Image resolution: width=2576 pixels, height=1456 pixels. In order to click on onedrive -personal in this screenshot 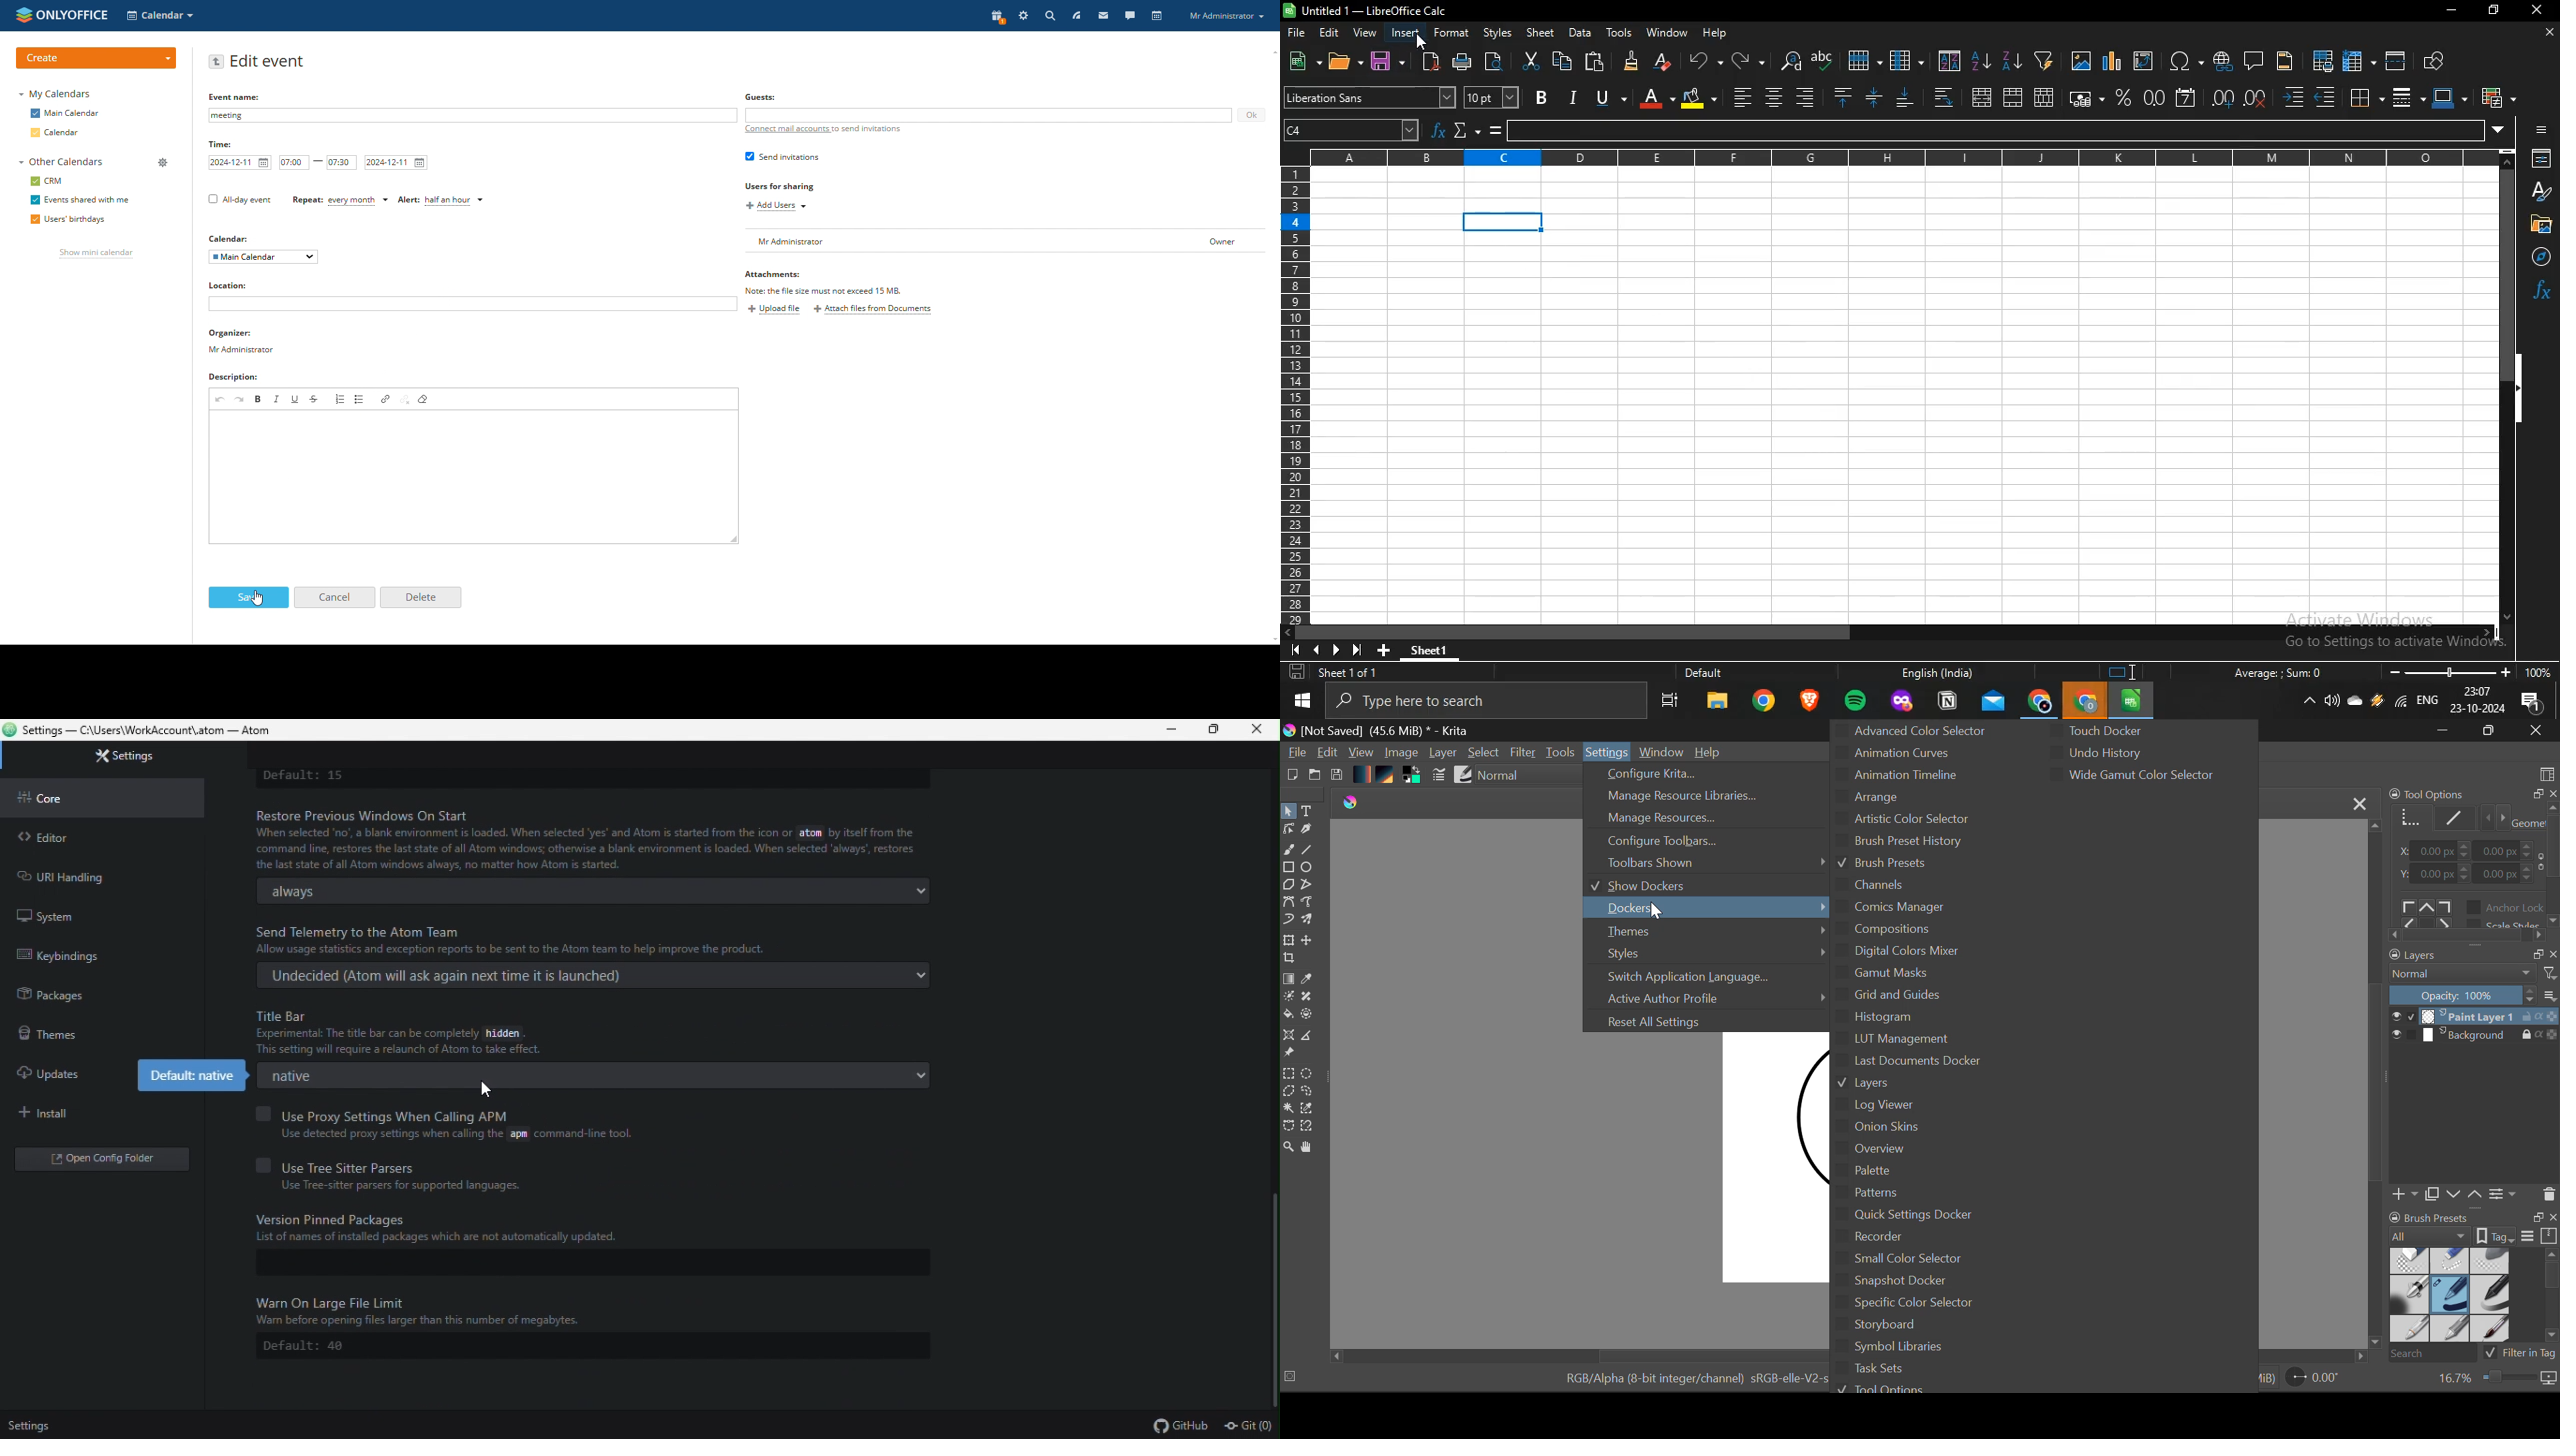, I will do `click(2355, 706)`.